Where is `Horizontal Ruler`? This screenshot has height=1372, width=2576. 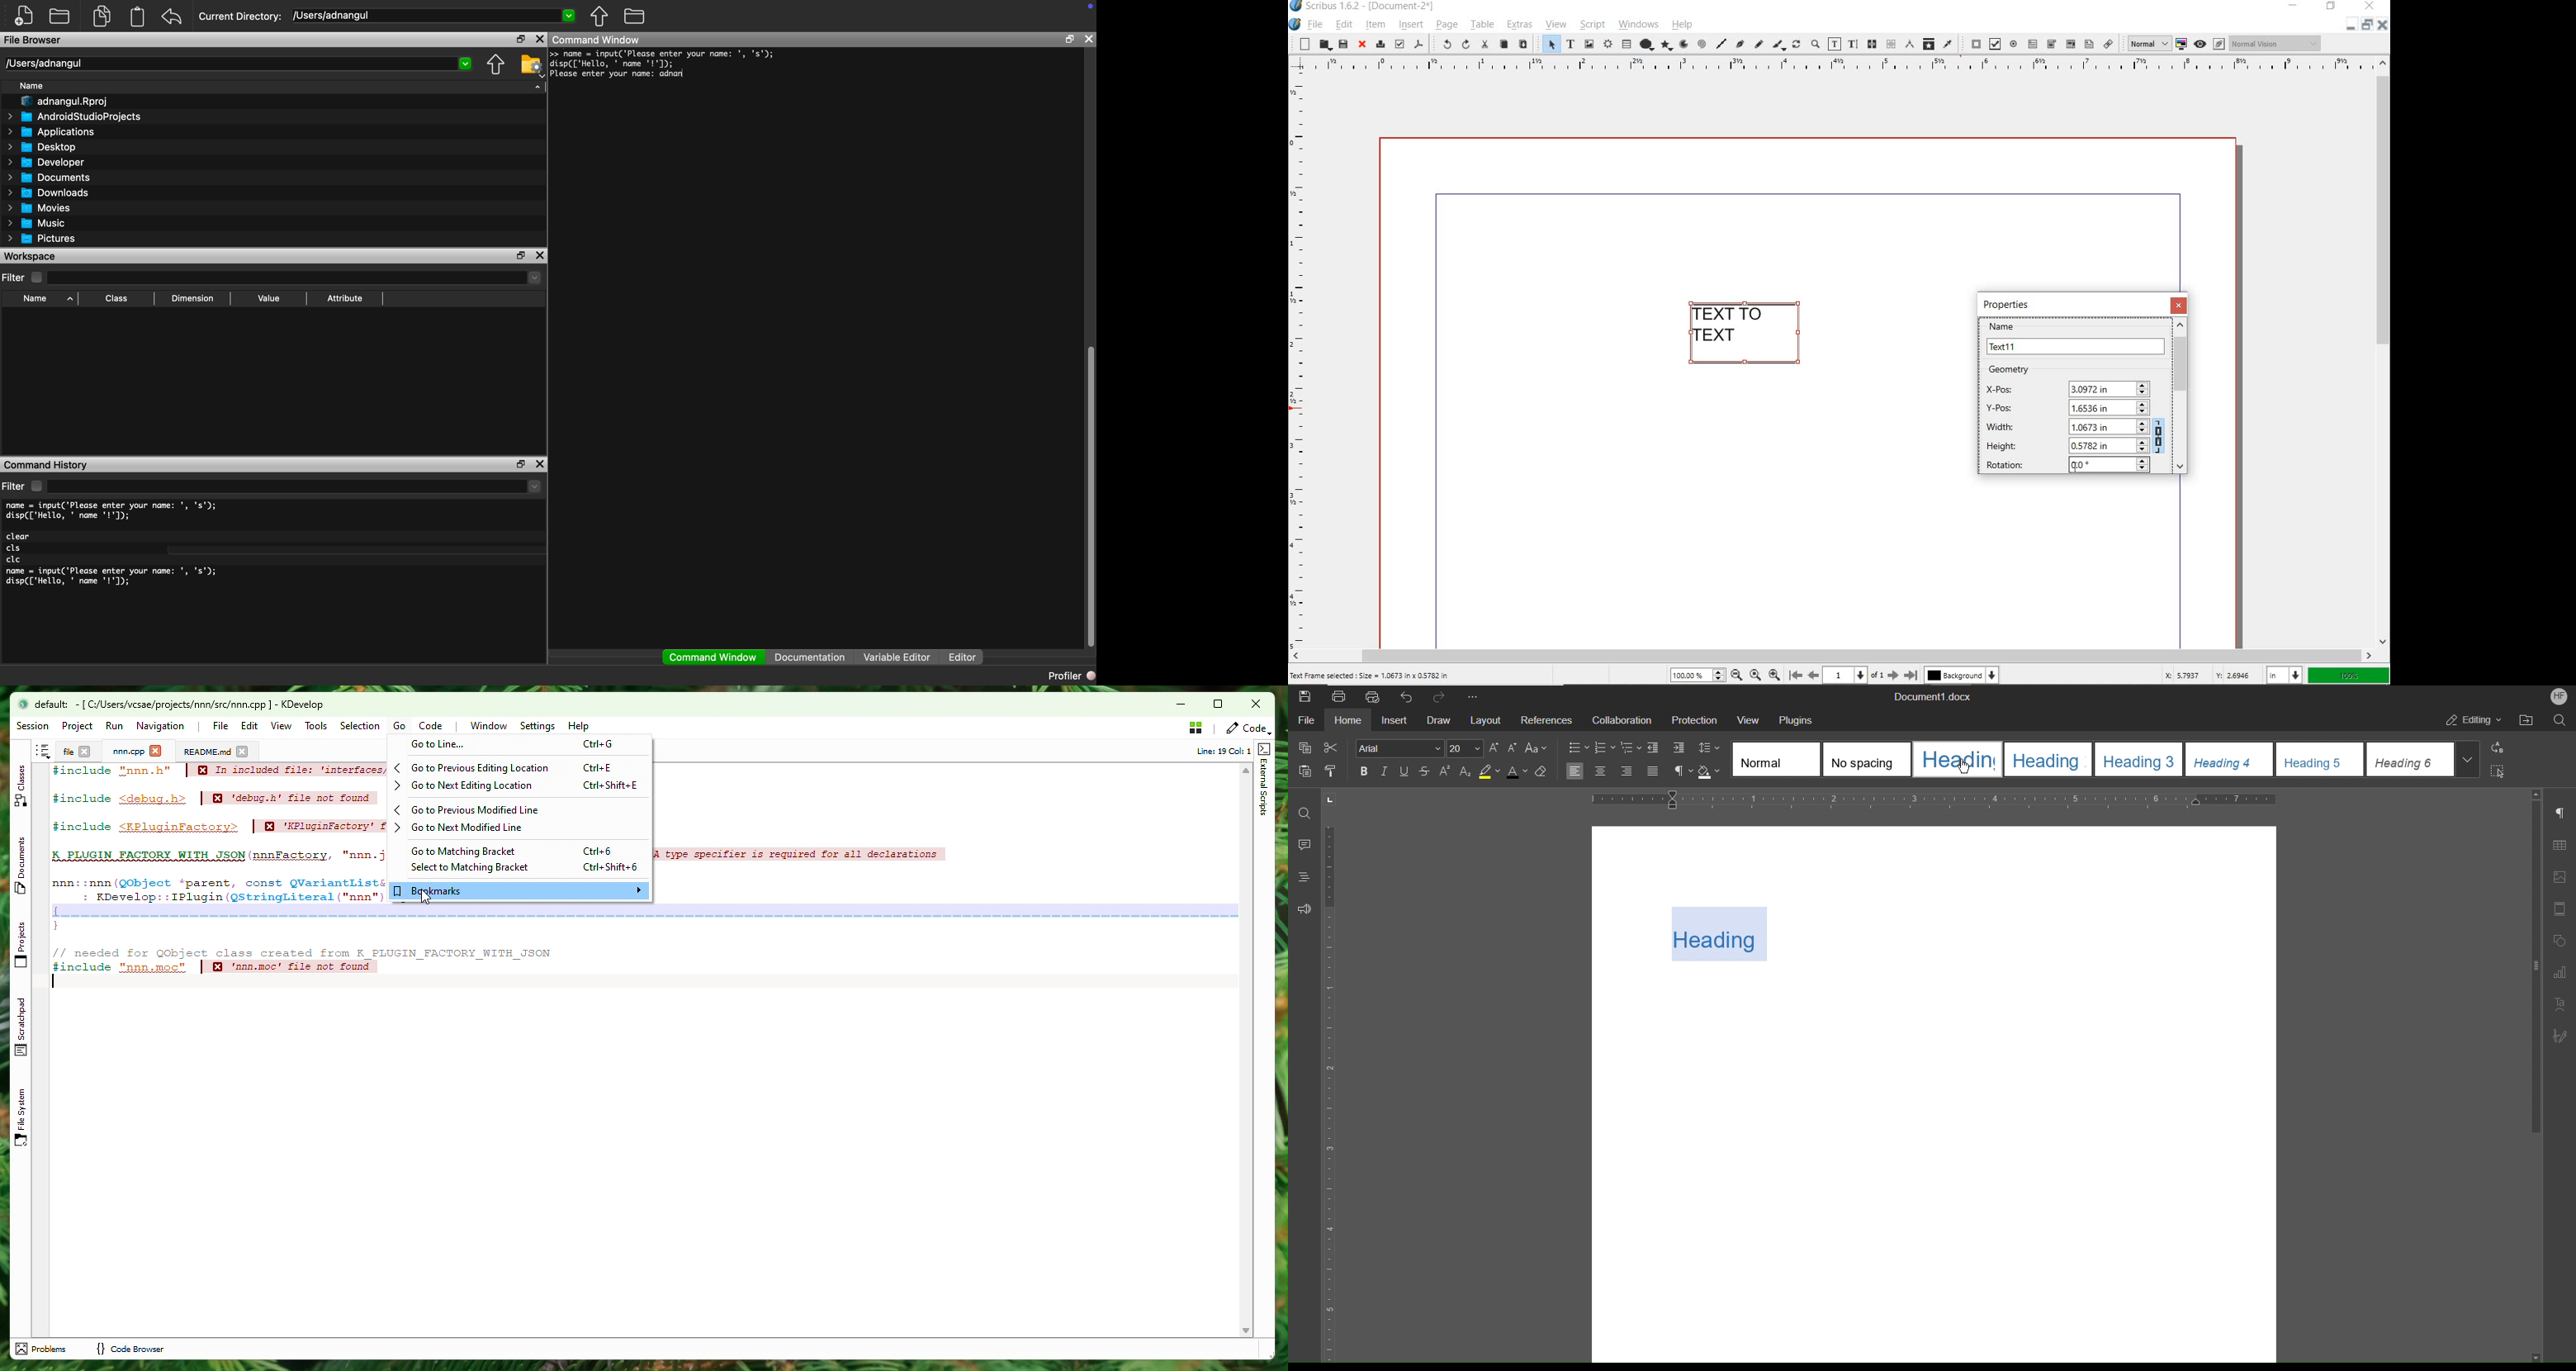
Horizontal Ruler is located at coordinates (1927, 800).